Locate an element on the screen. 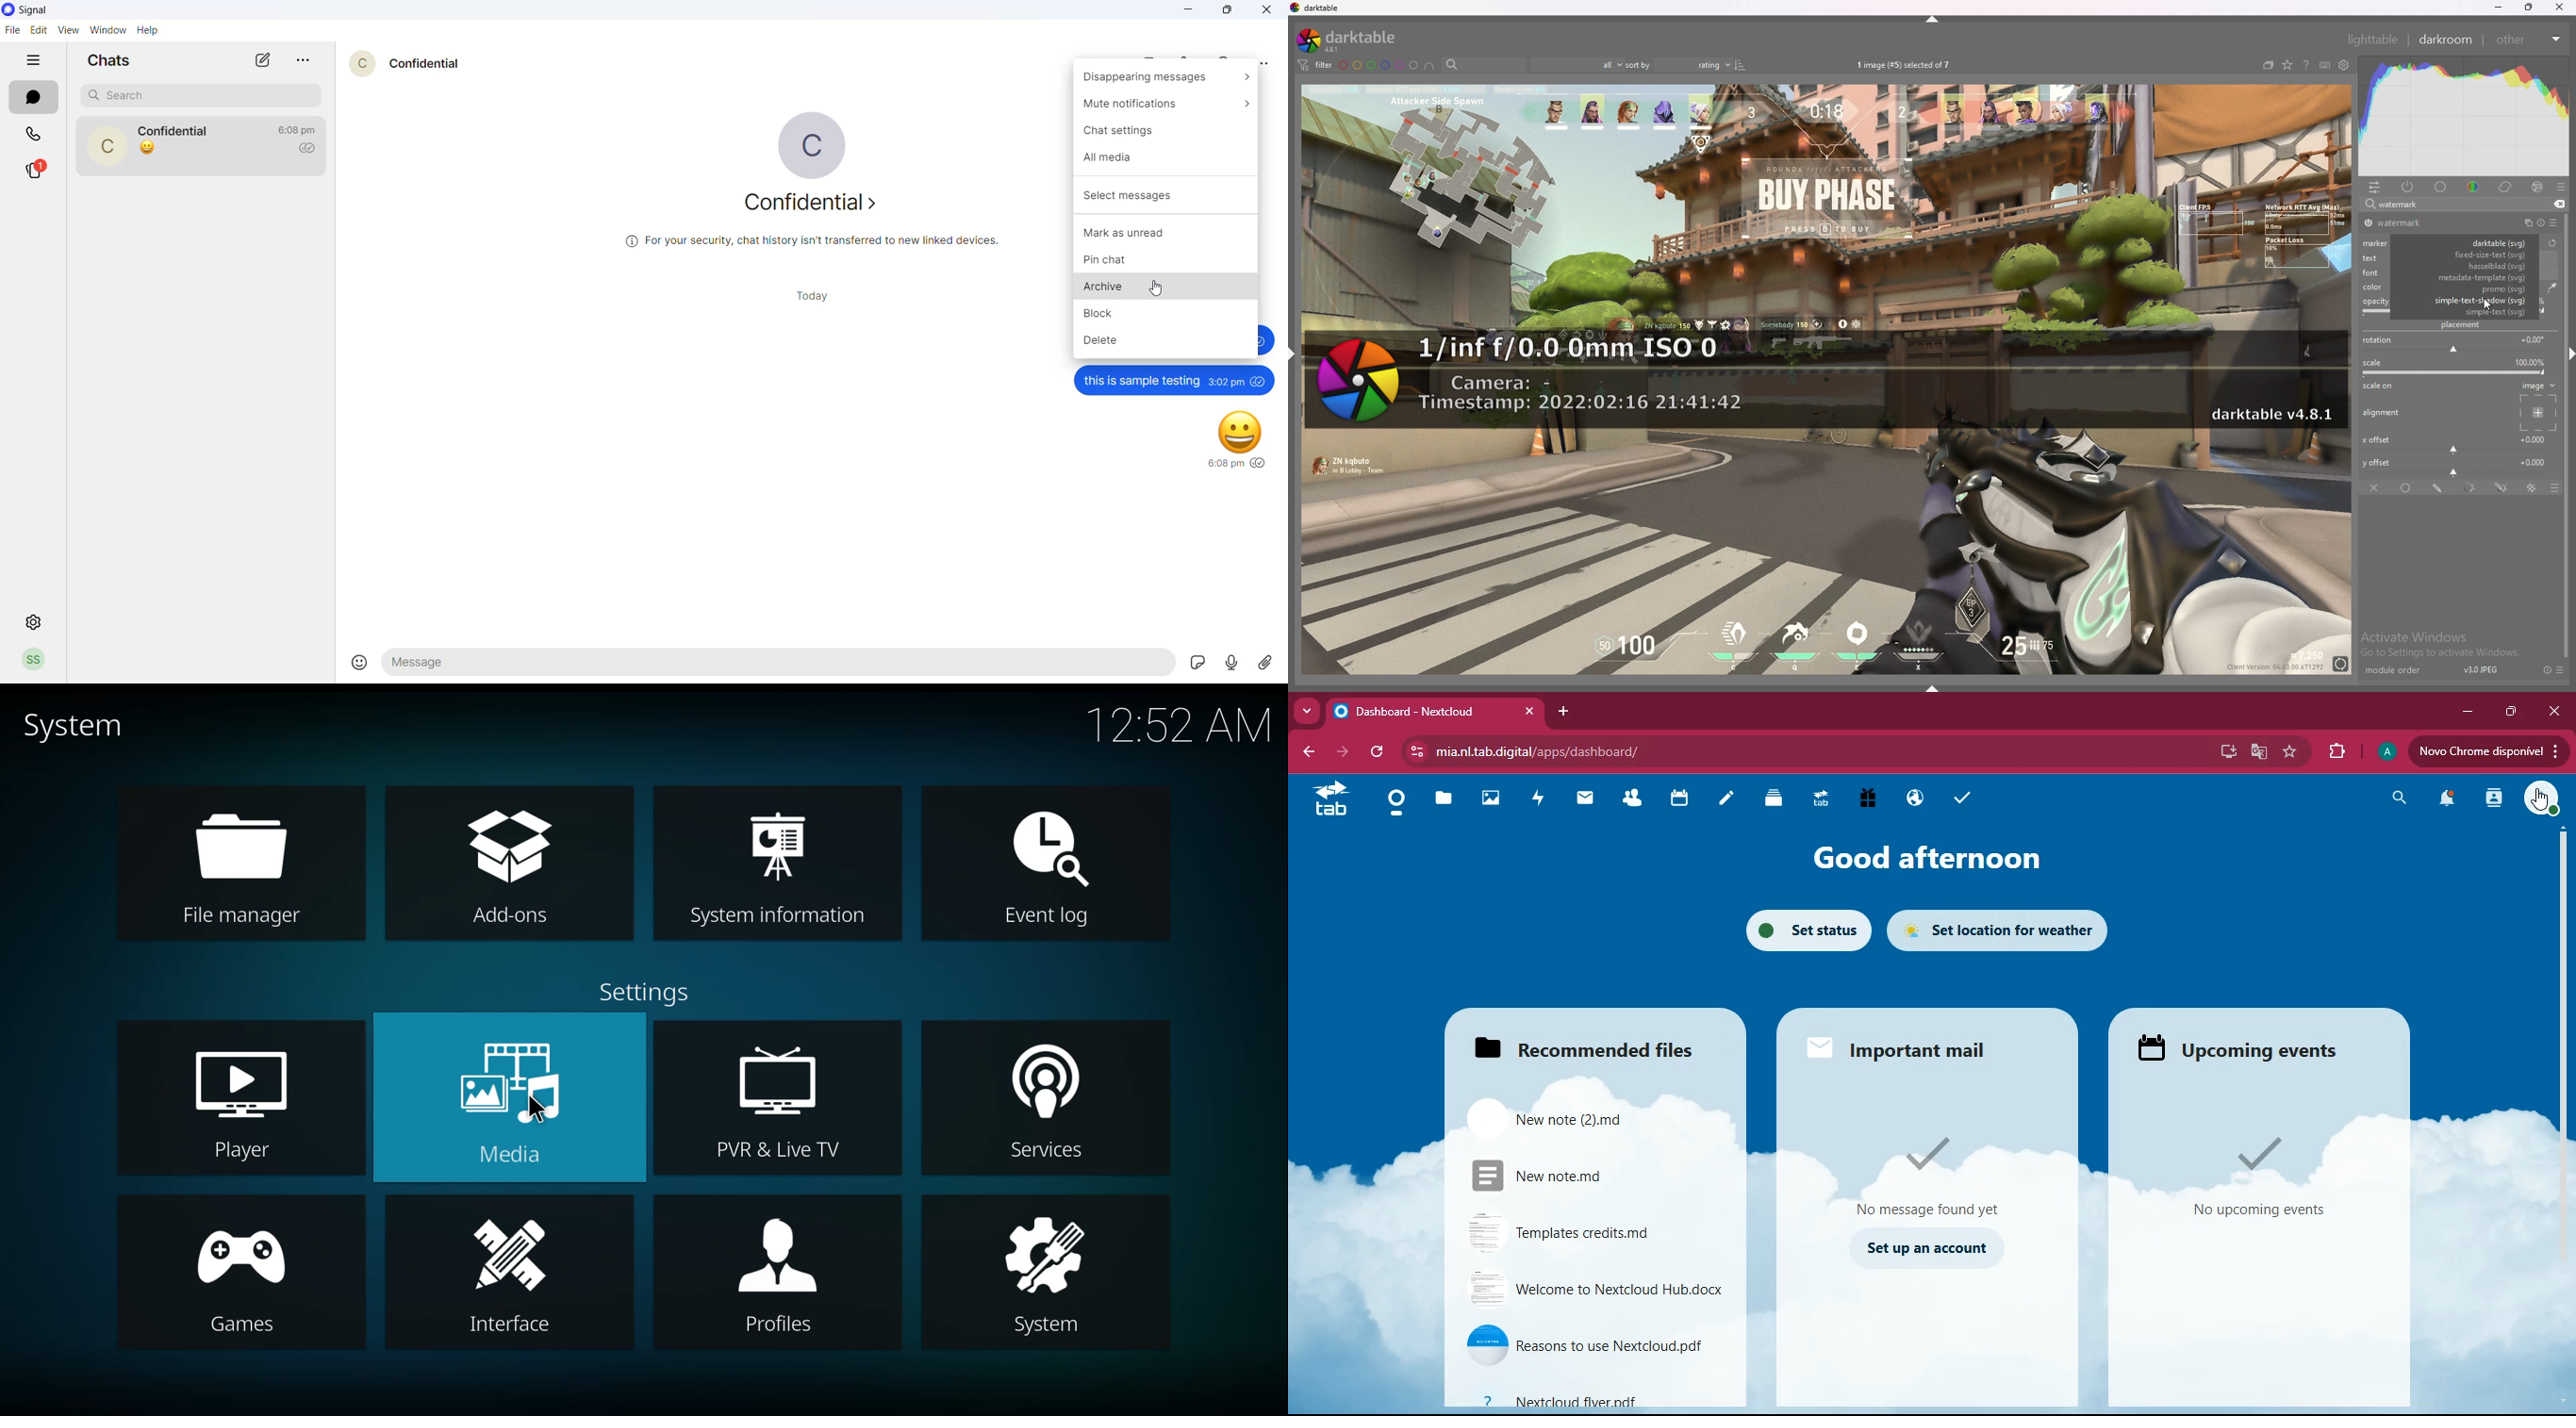 The image size is (2576, 1428). seen is located at coordinates (1256, 461).